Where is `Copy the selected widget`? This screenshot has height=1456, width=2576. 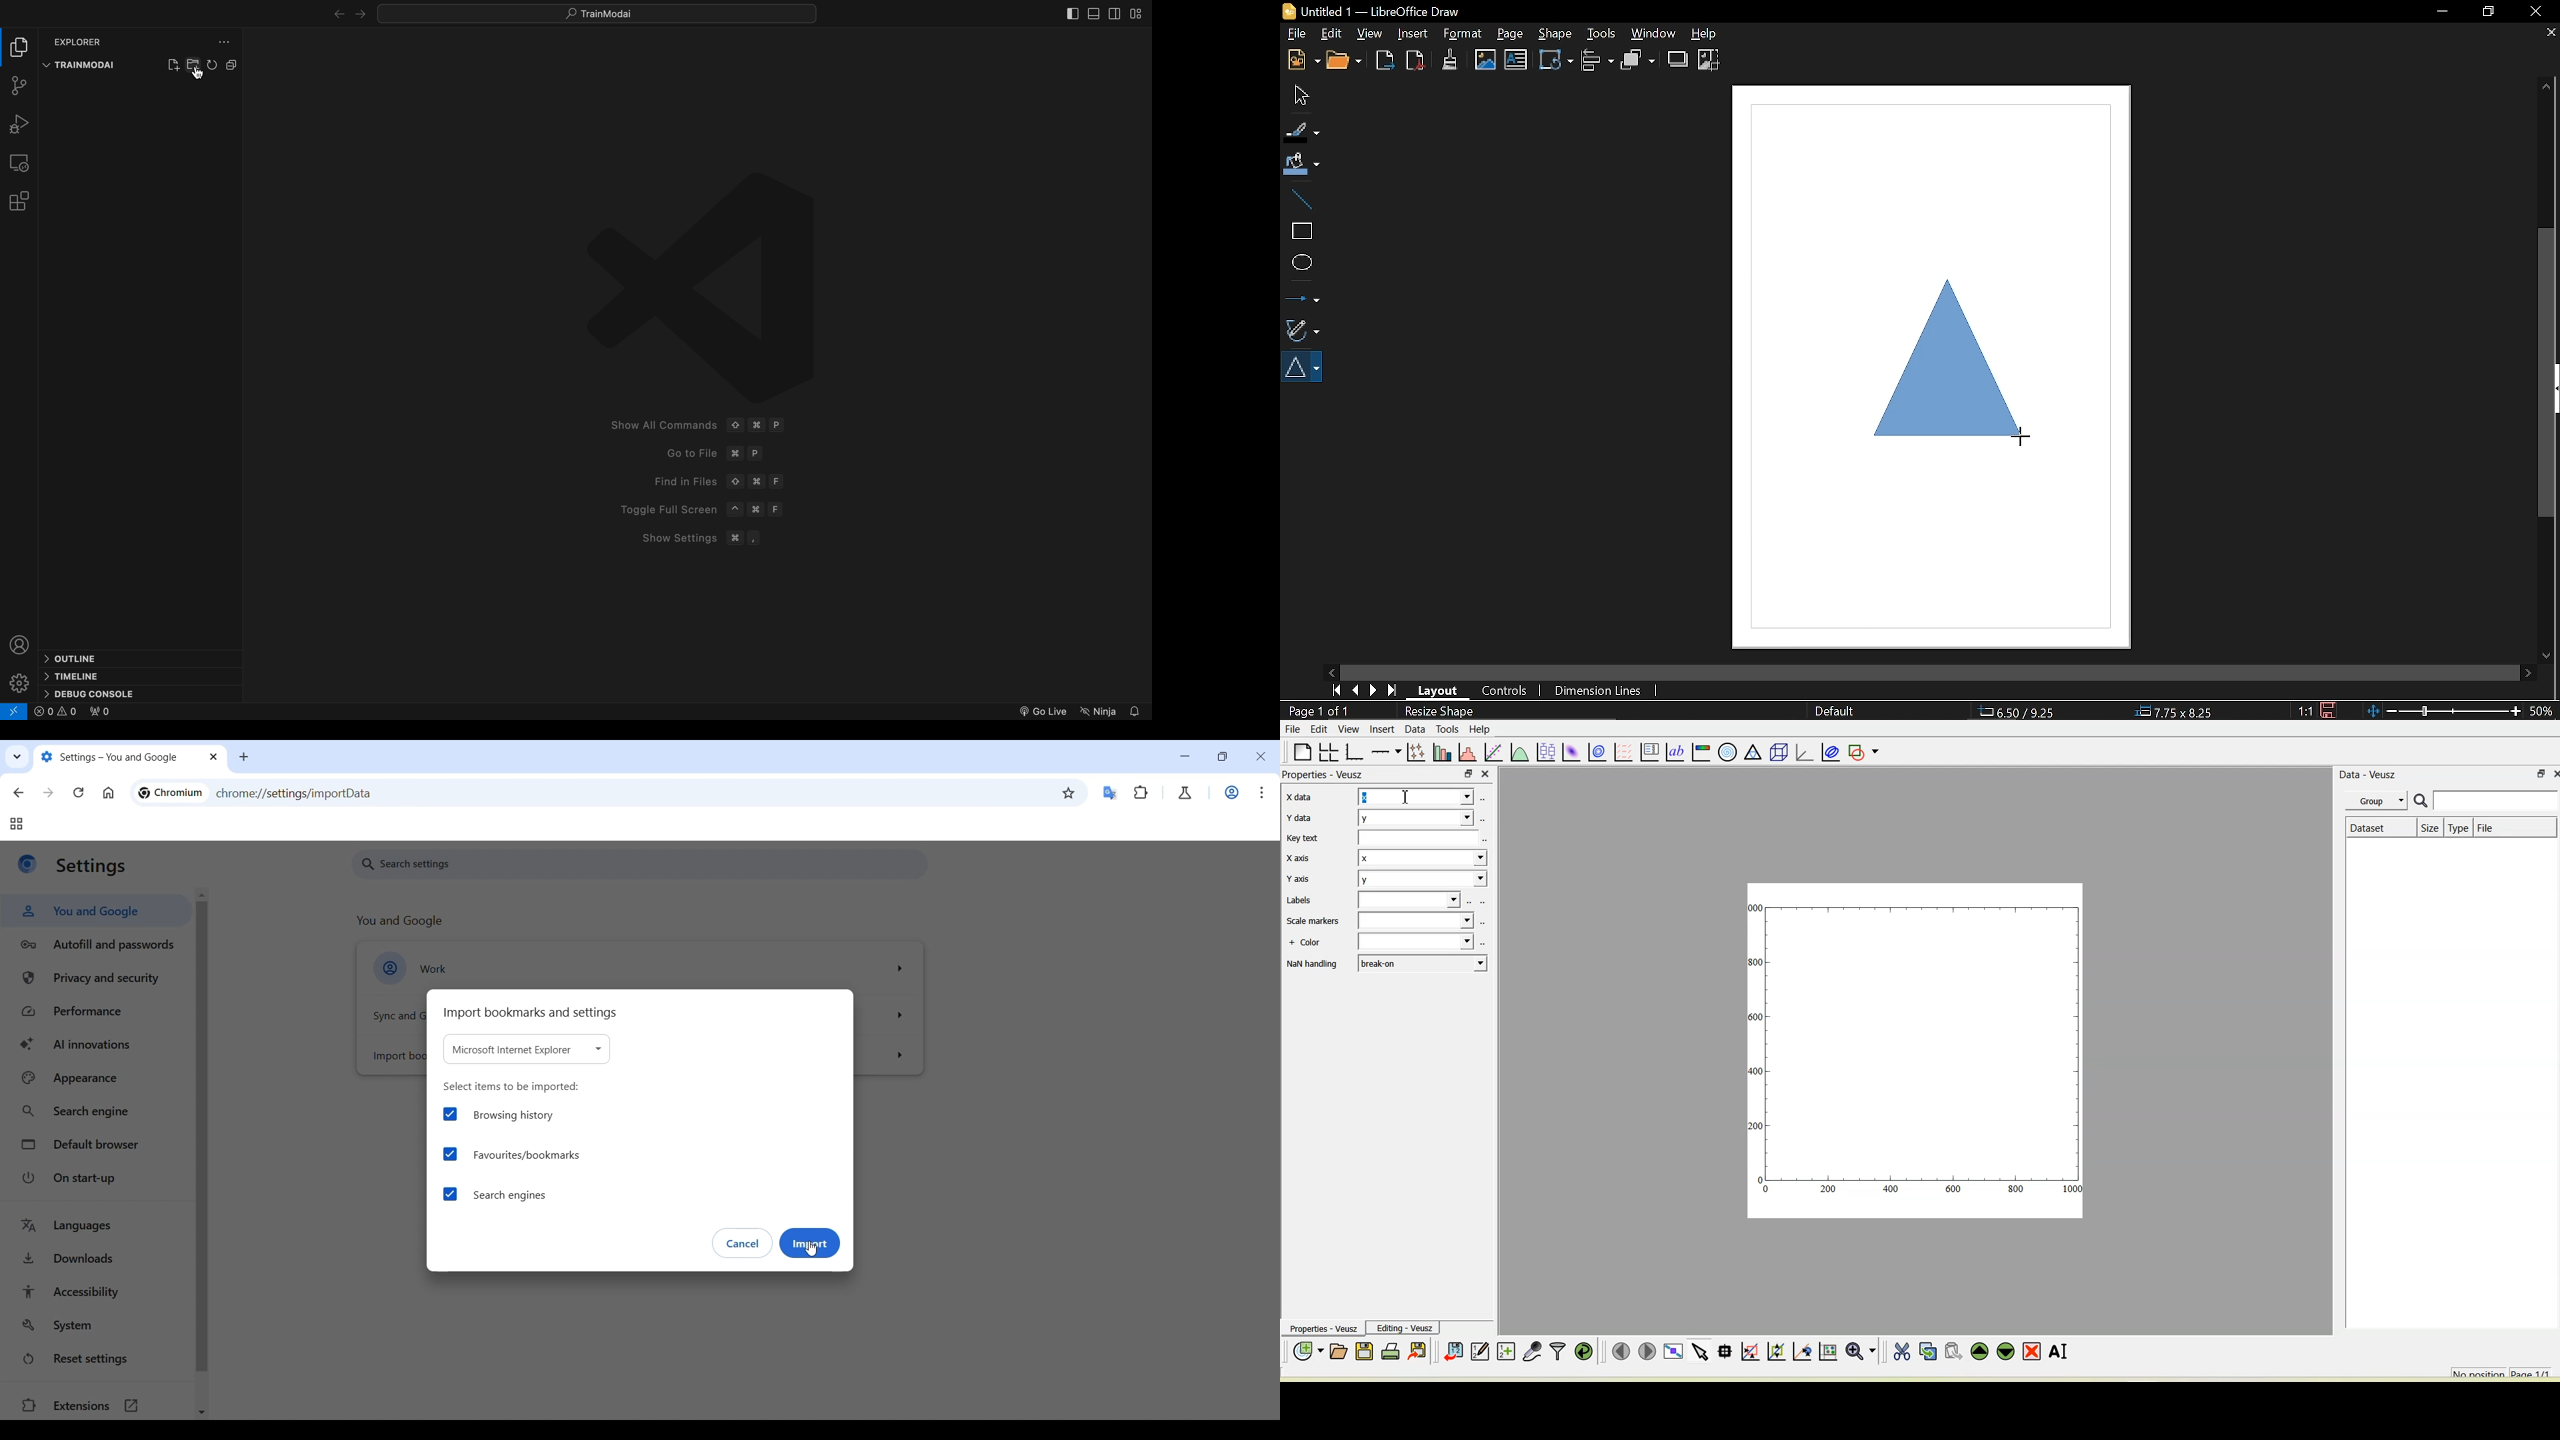
Copy the selected widget is located at coordinates (1928, 1351).